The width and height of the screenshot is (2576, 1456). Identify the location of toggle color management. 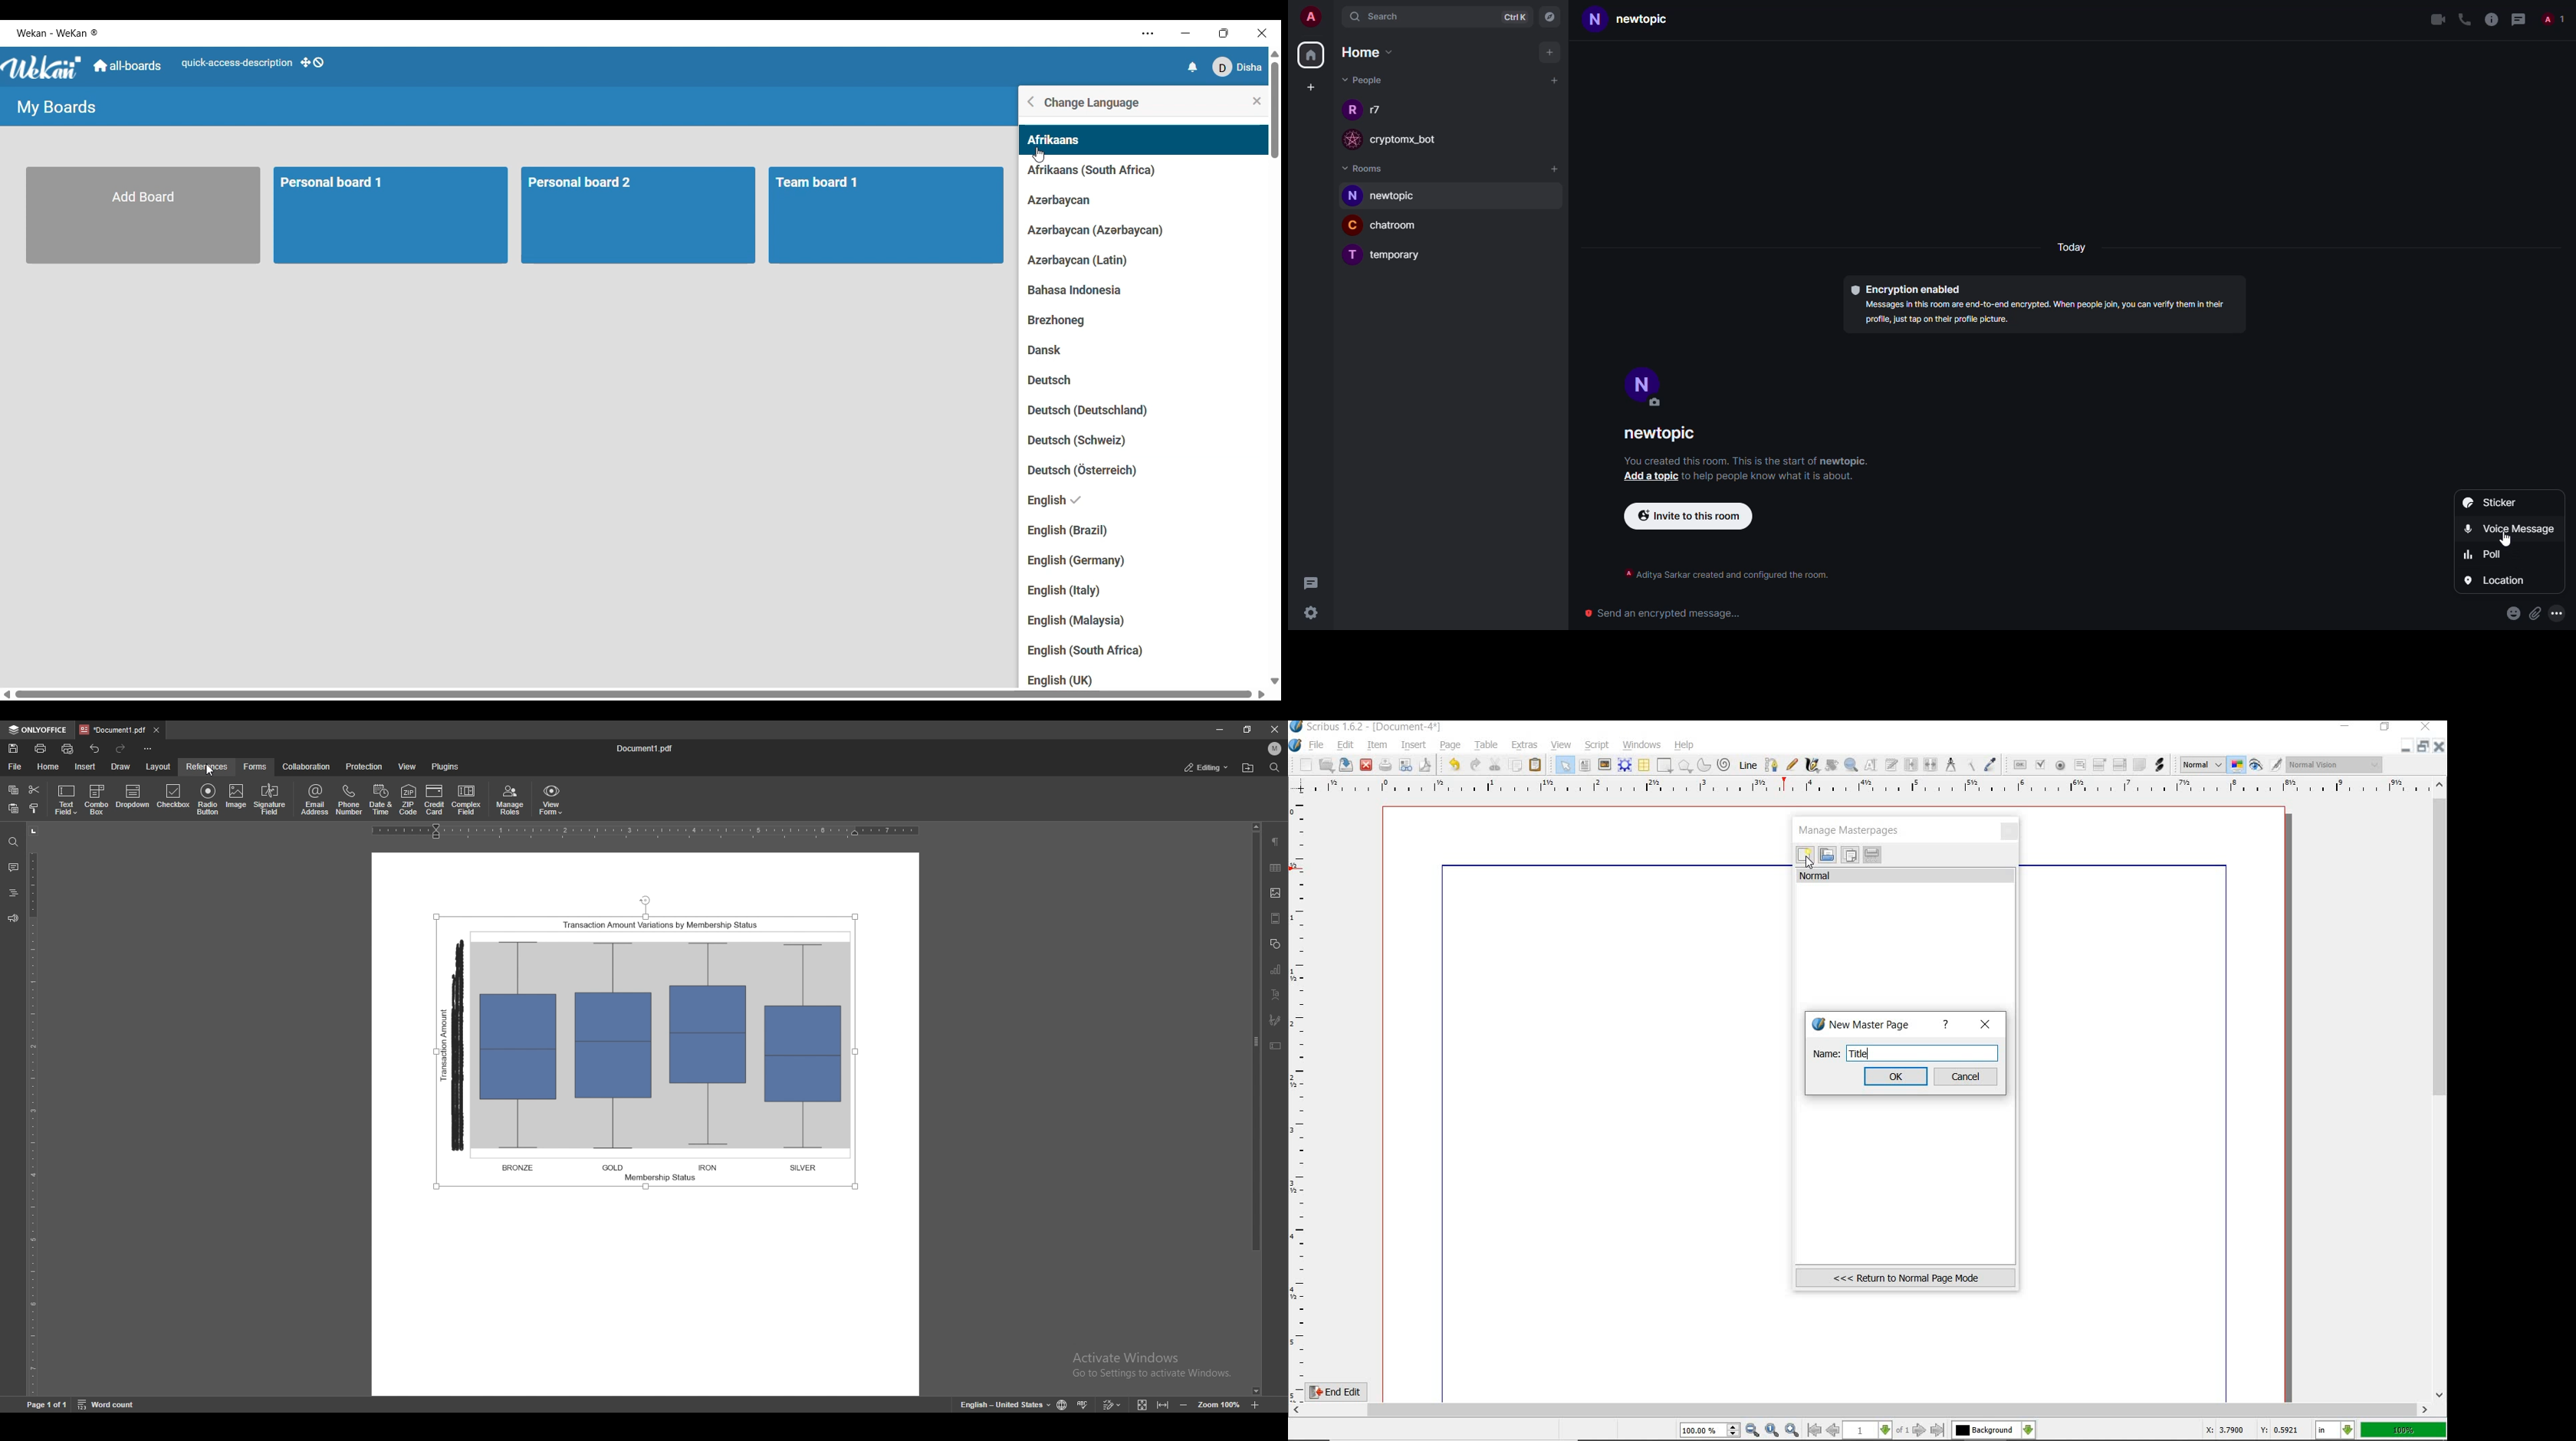
(2238, 766).